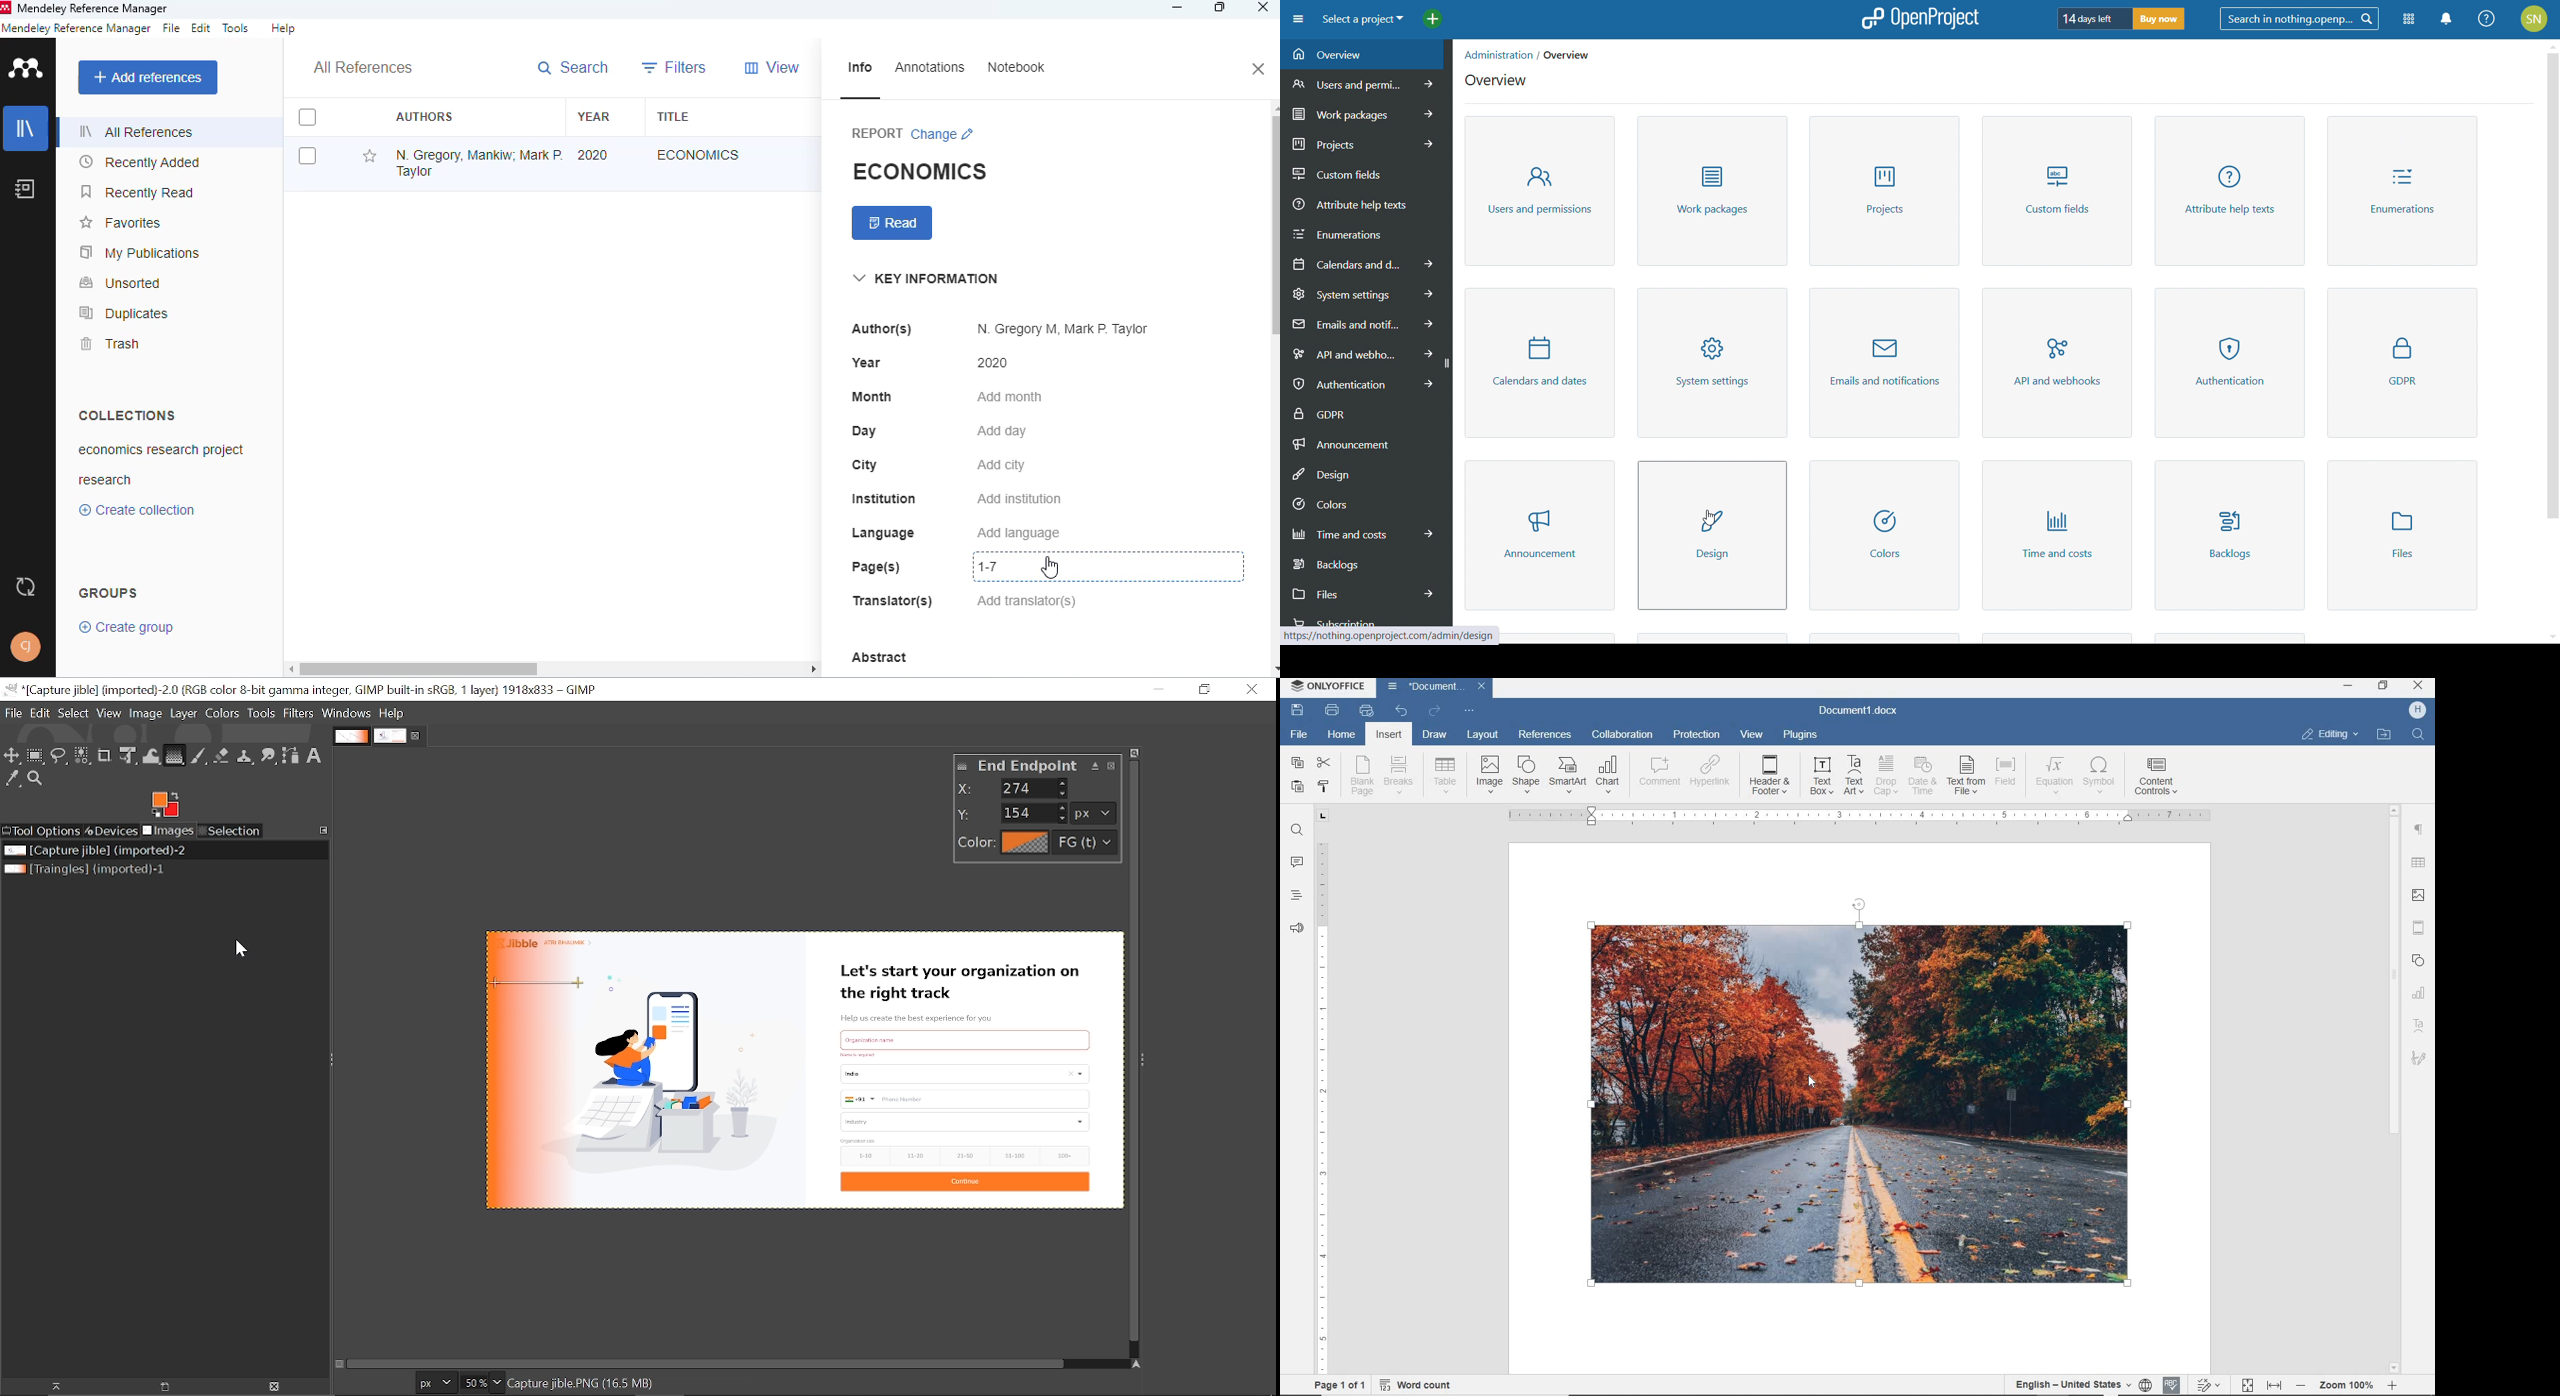 This screenshot has width=2576, height=1400. I want to click on cursor, so click(1050, 567).